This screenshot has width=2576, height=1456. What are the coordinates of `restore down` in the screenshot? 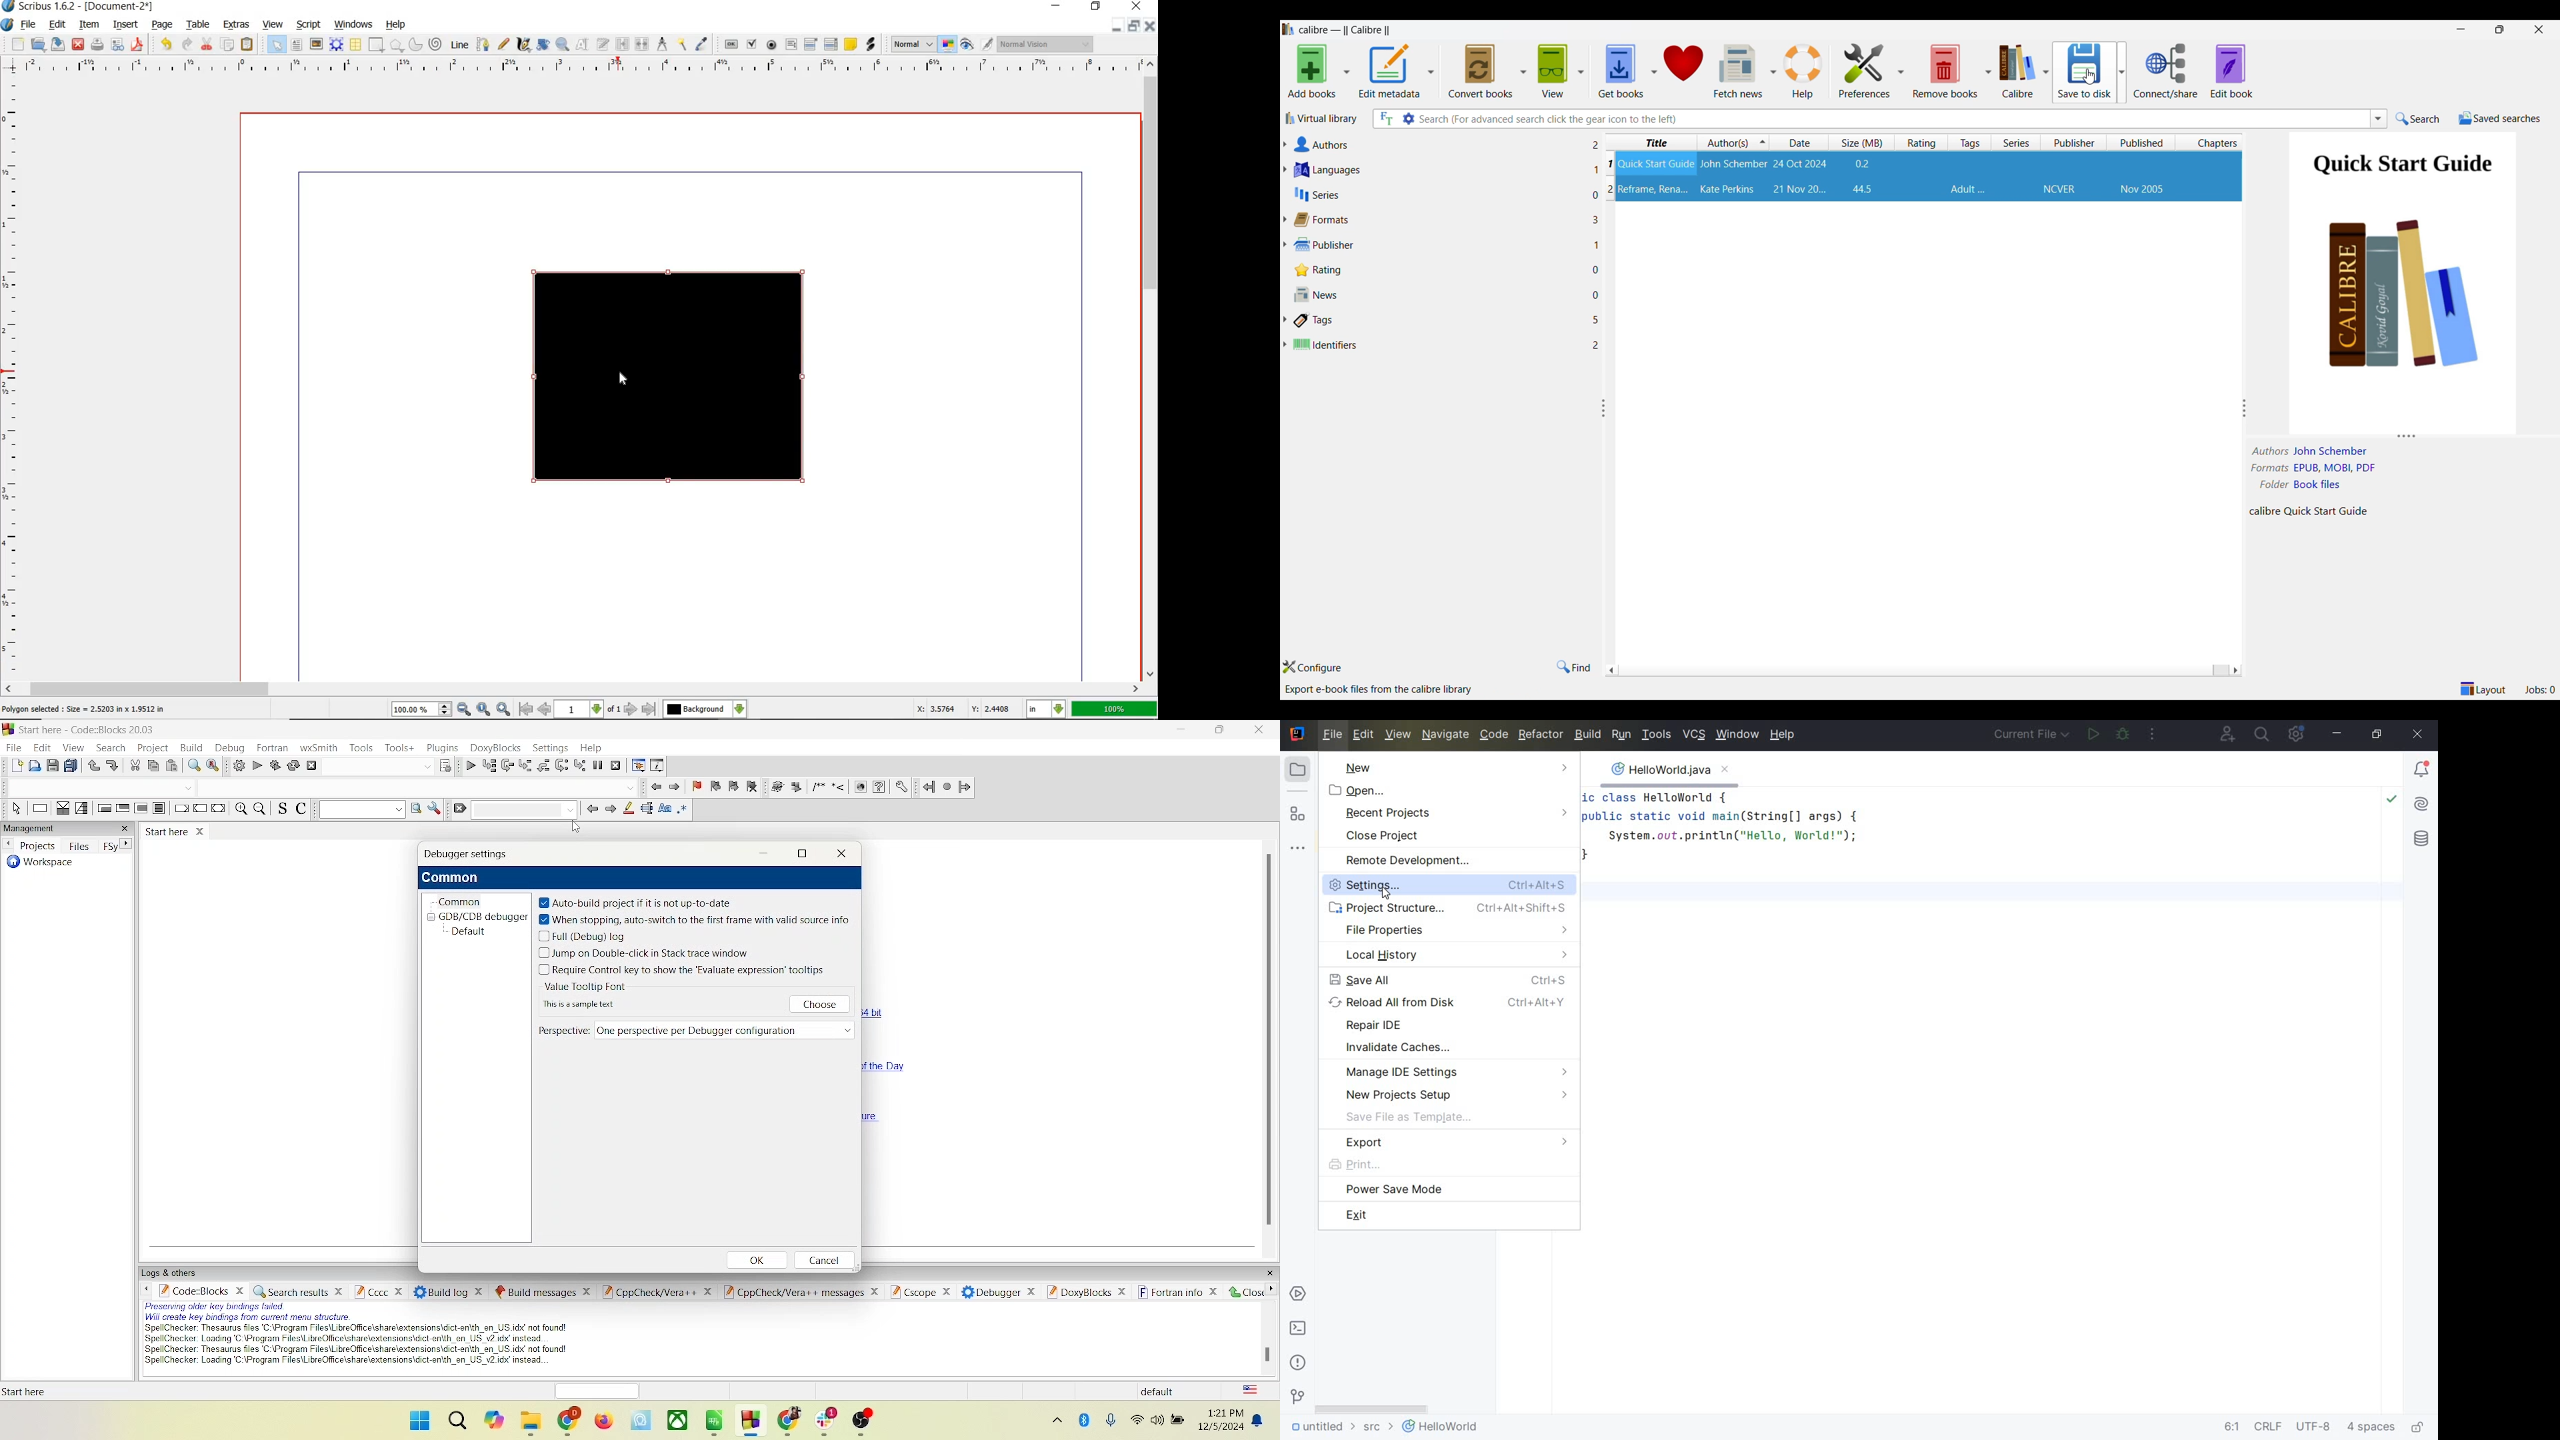 It's located at (2379, 735).